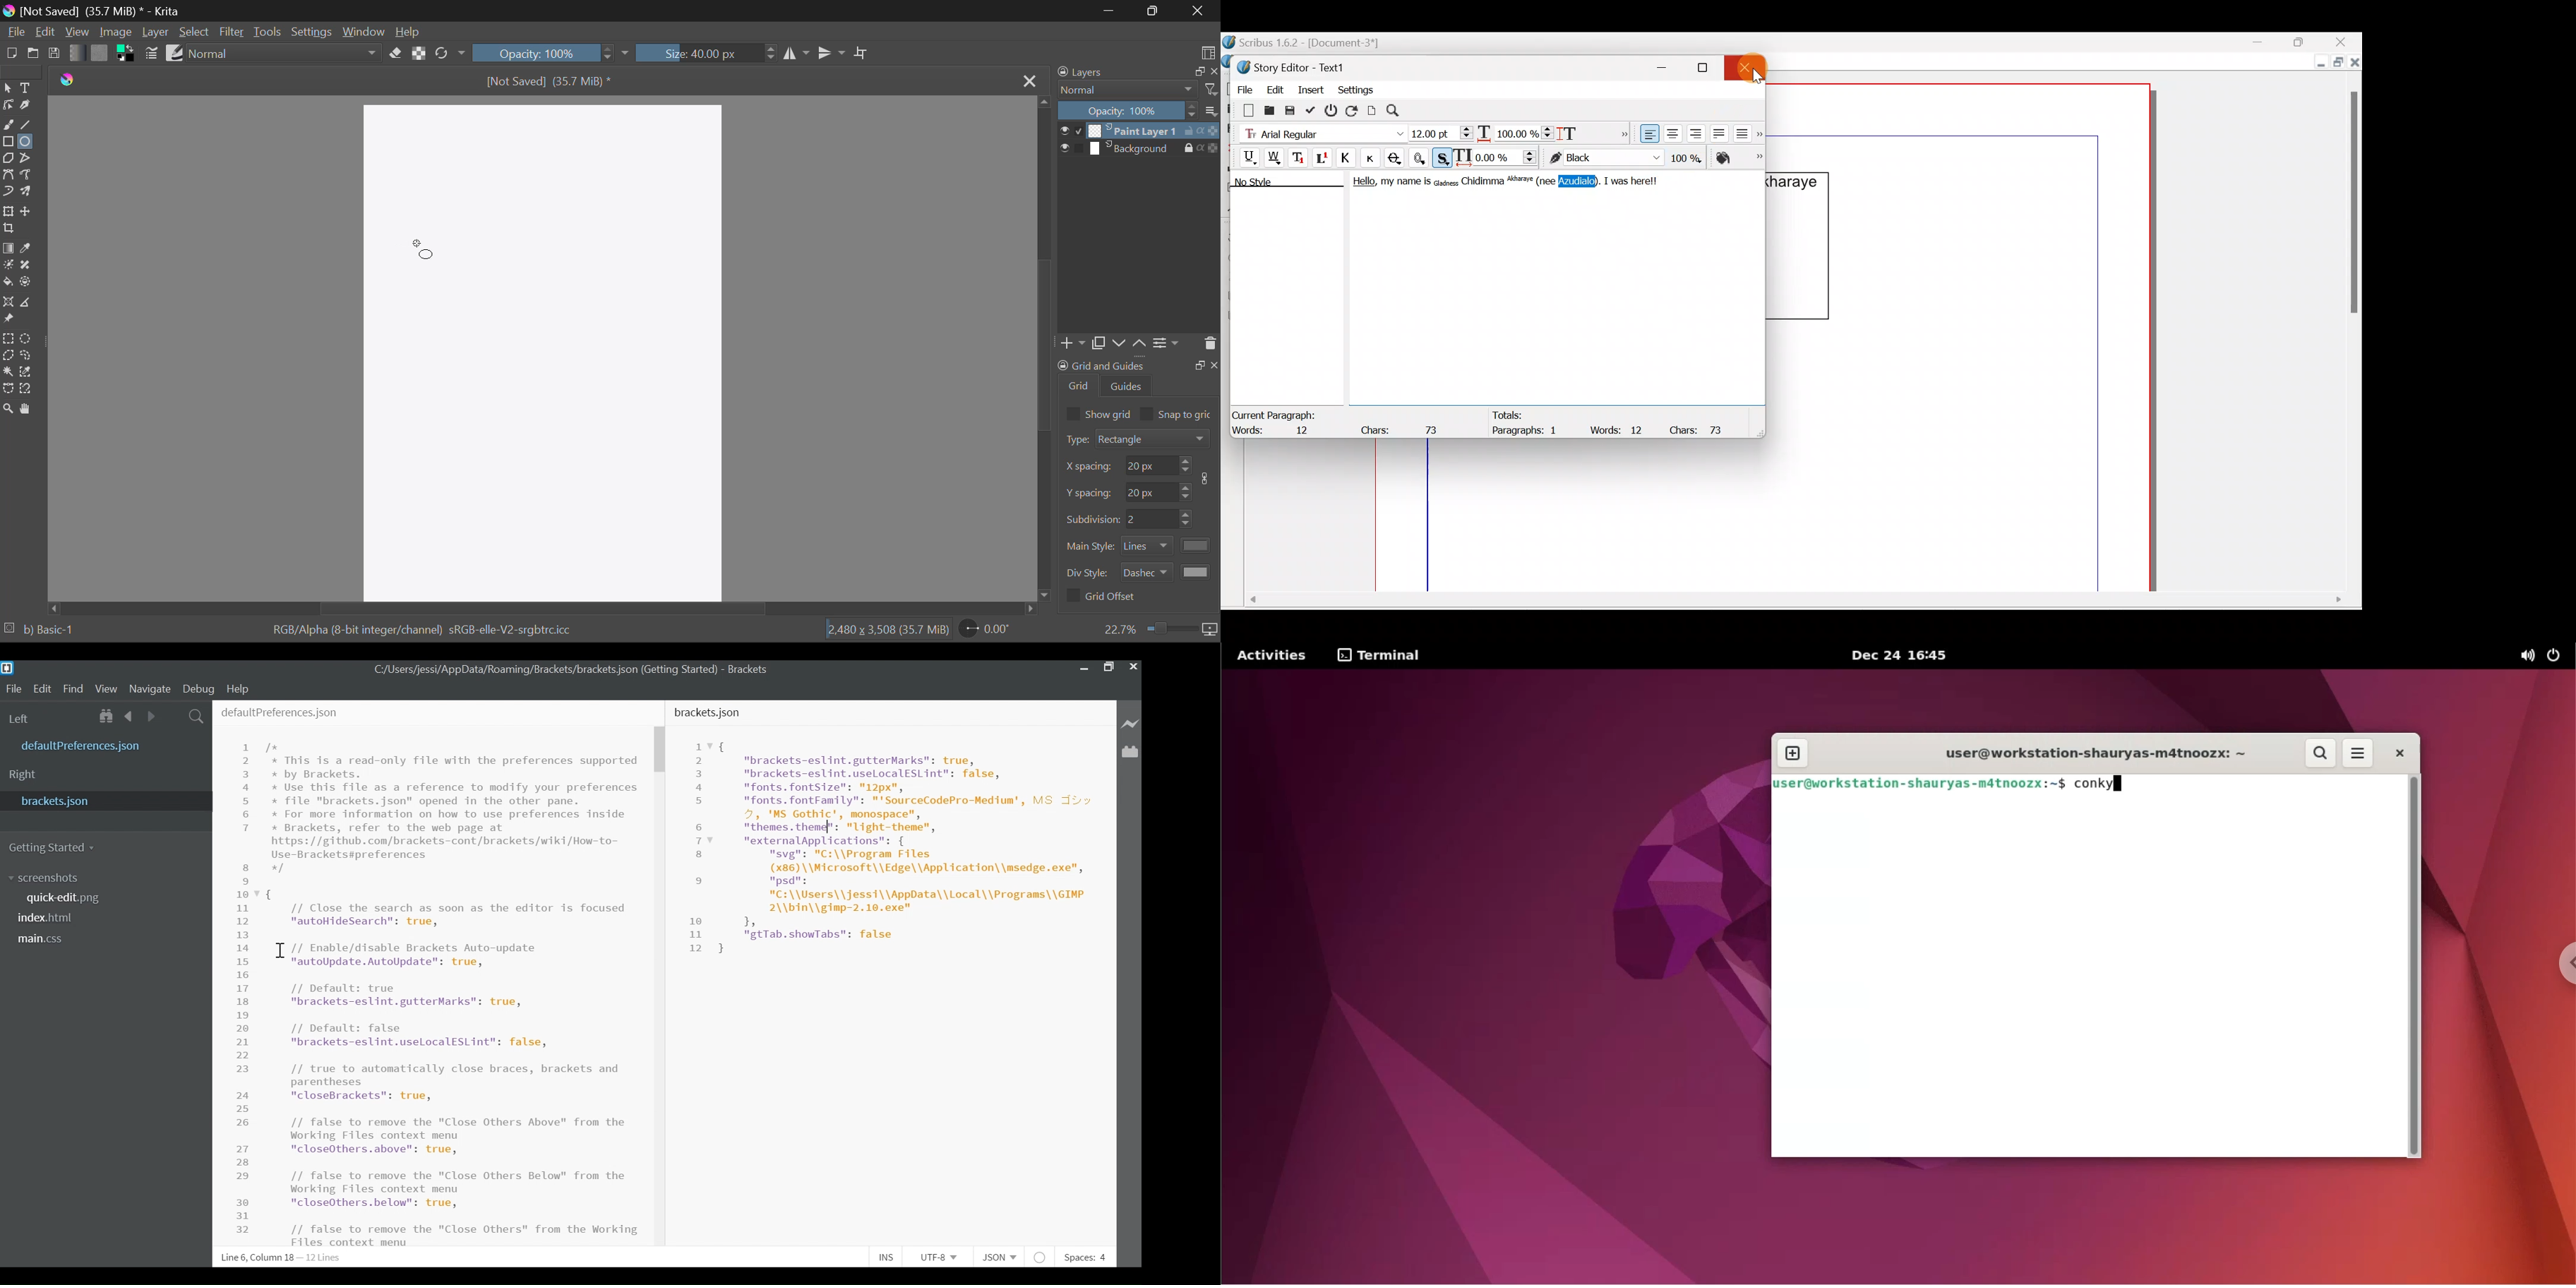 Image resolution: width=2576 pixels, height=1288 pixels. I want to click on Right, so click(23, 775).